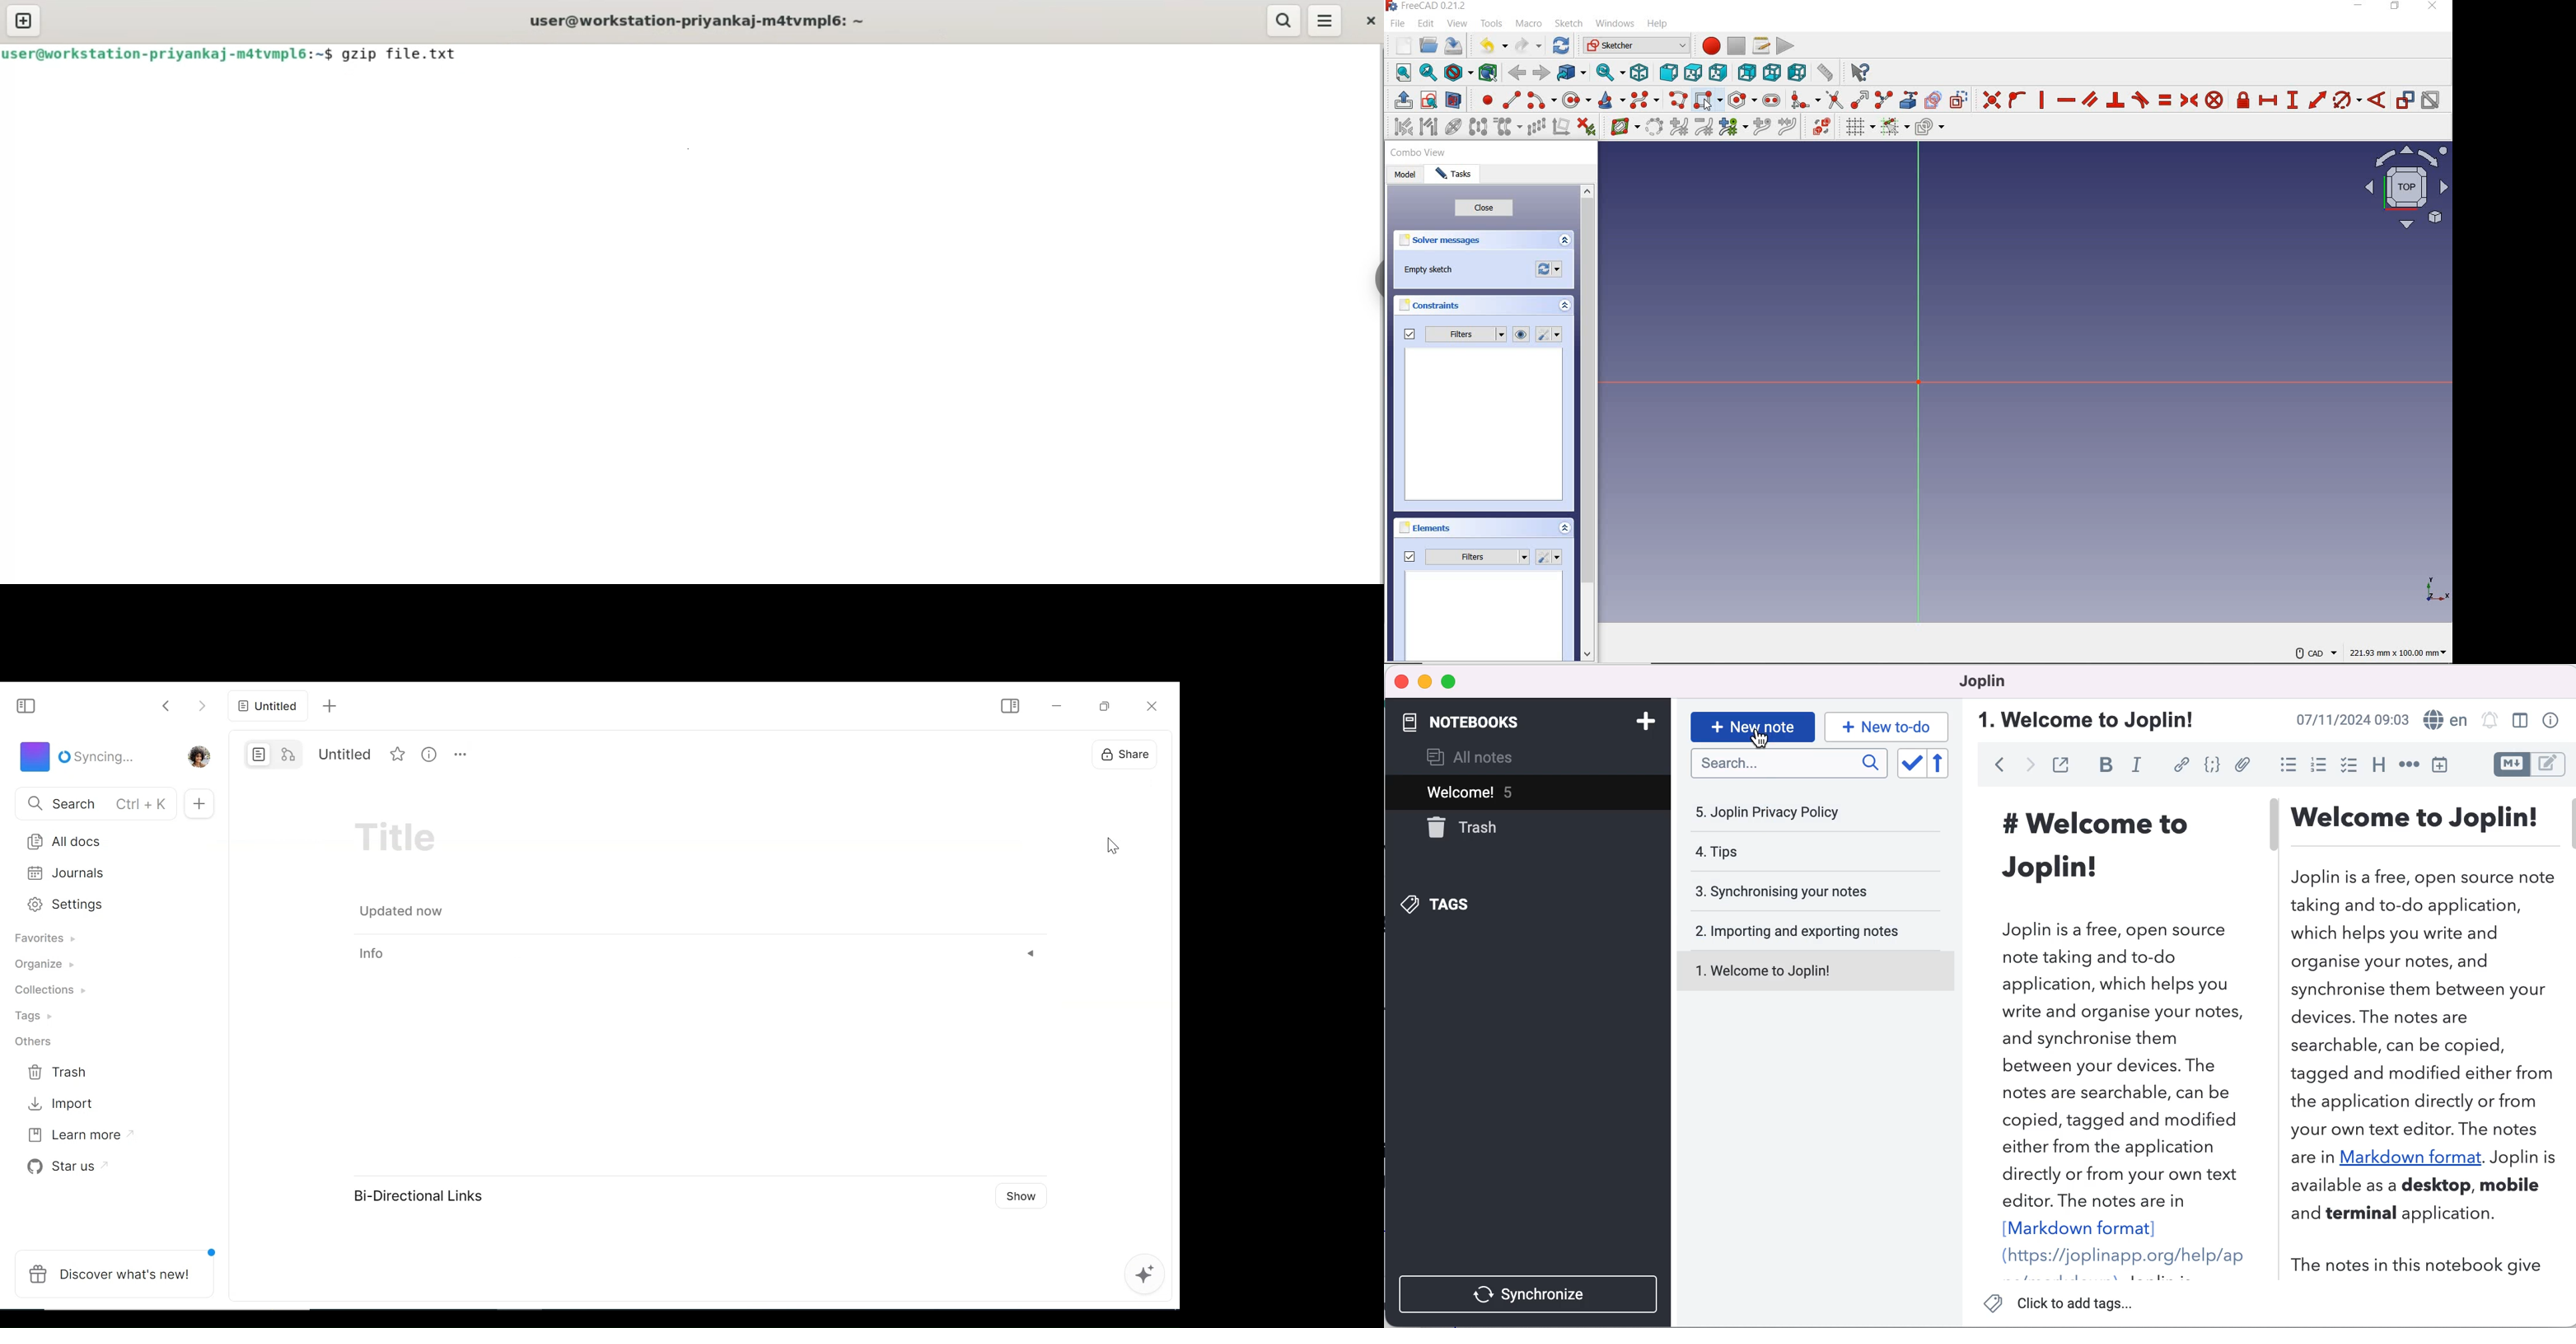  What do you see at coordinates (330, 706) in the screenshot?
I see `Add new tab` at bounding box center [330, 706].